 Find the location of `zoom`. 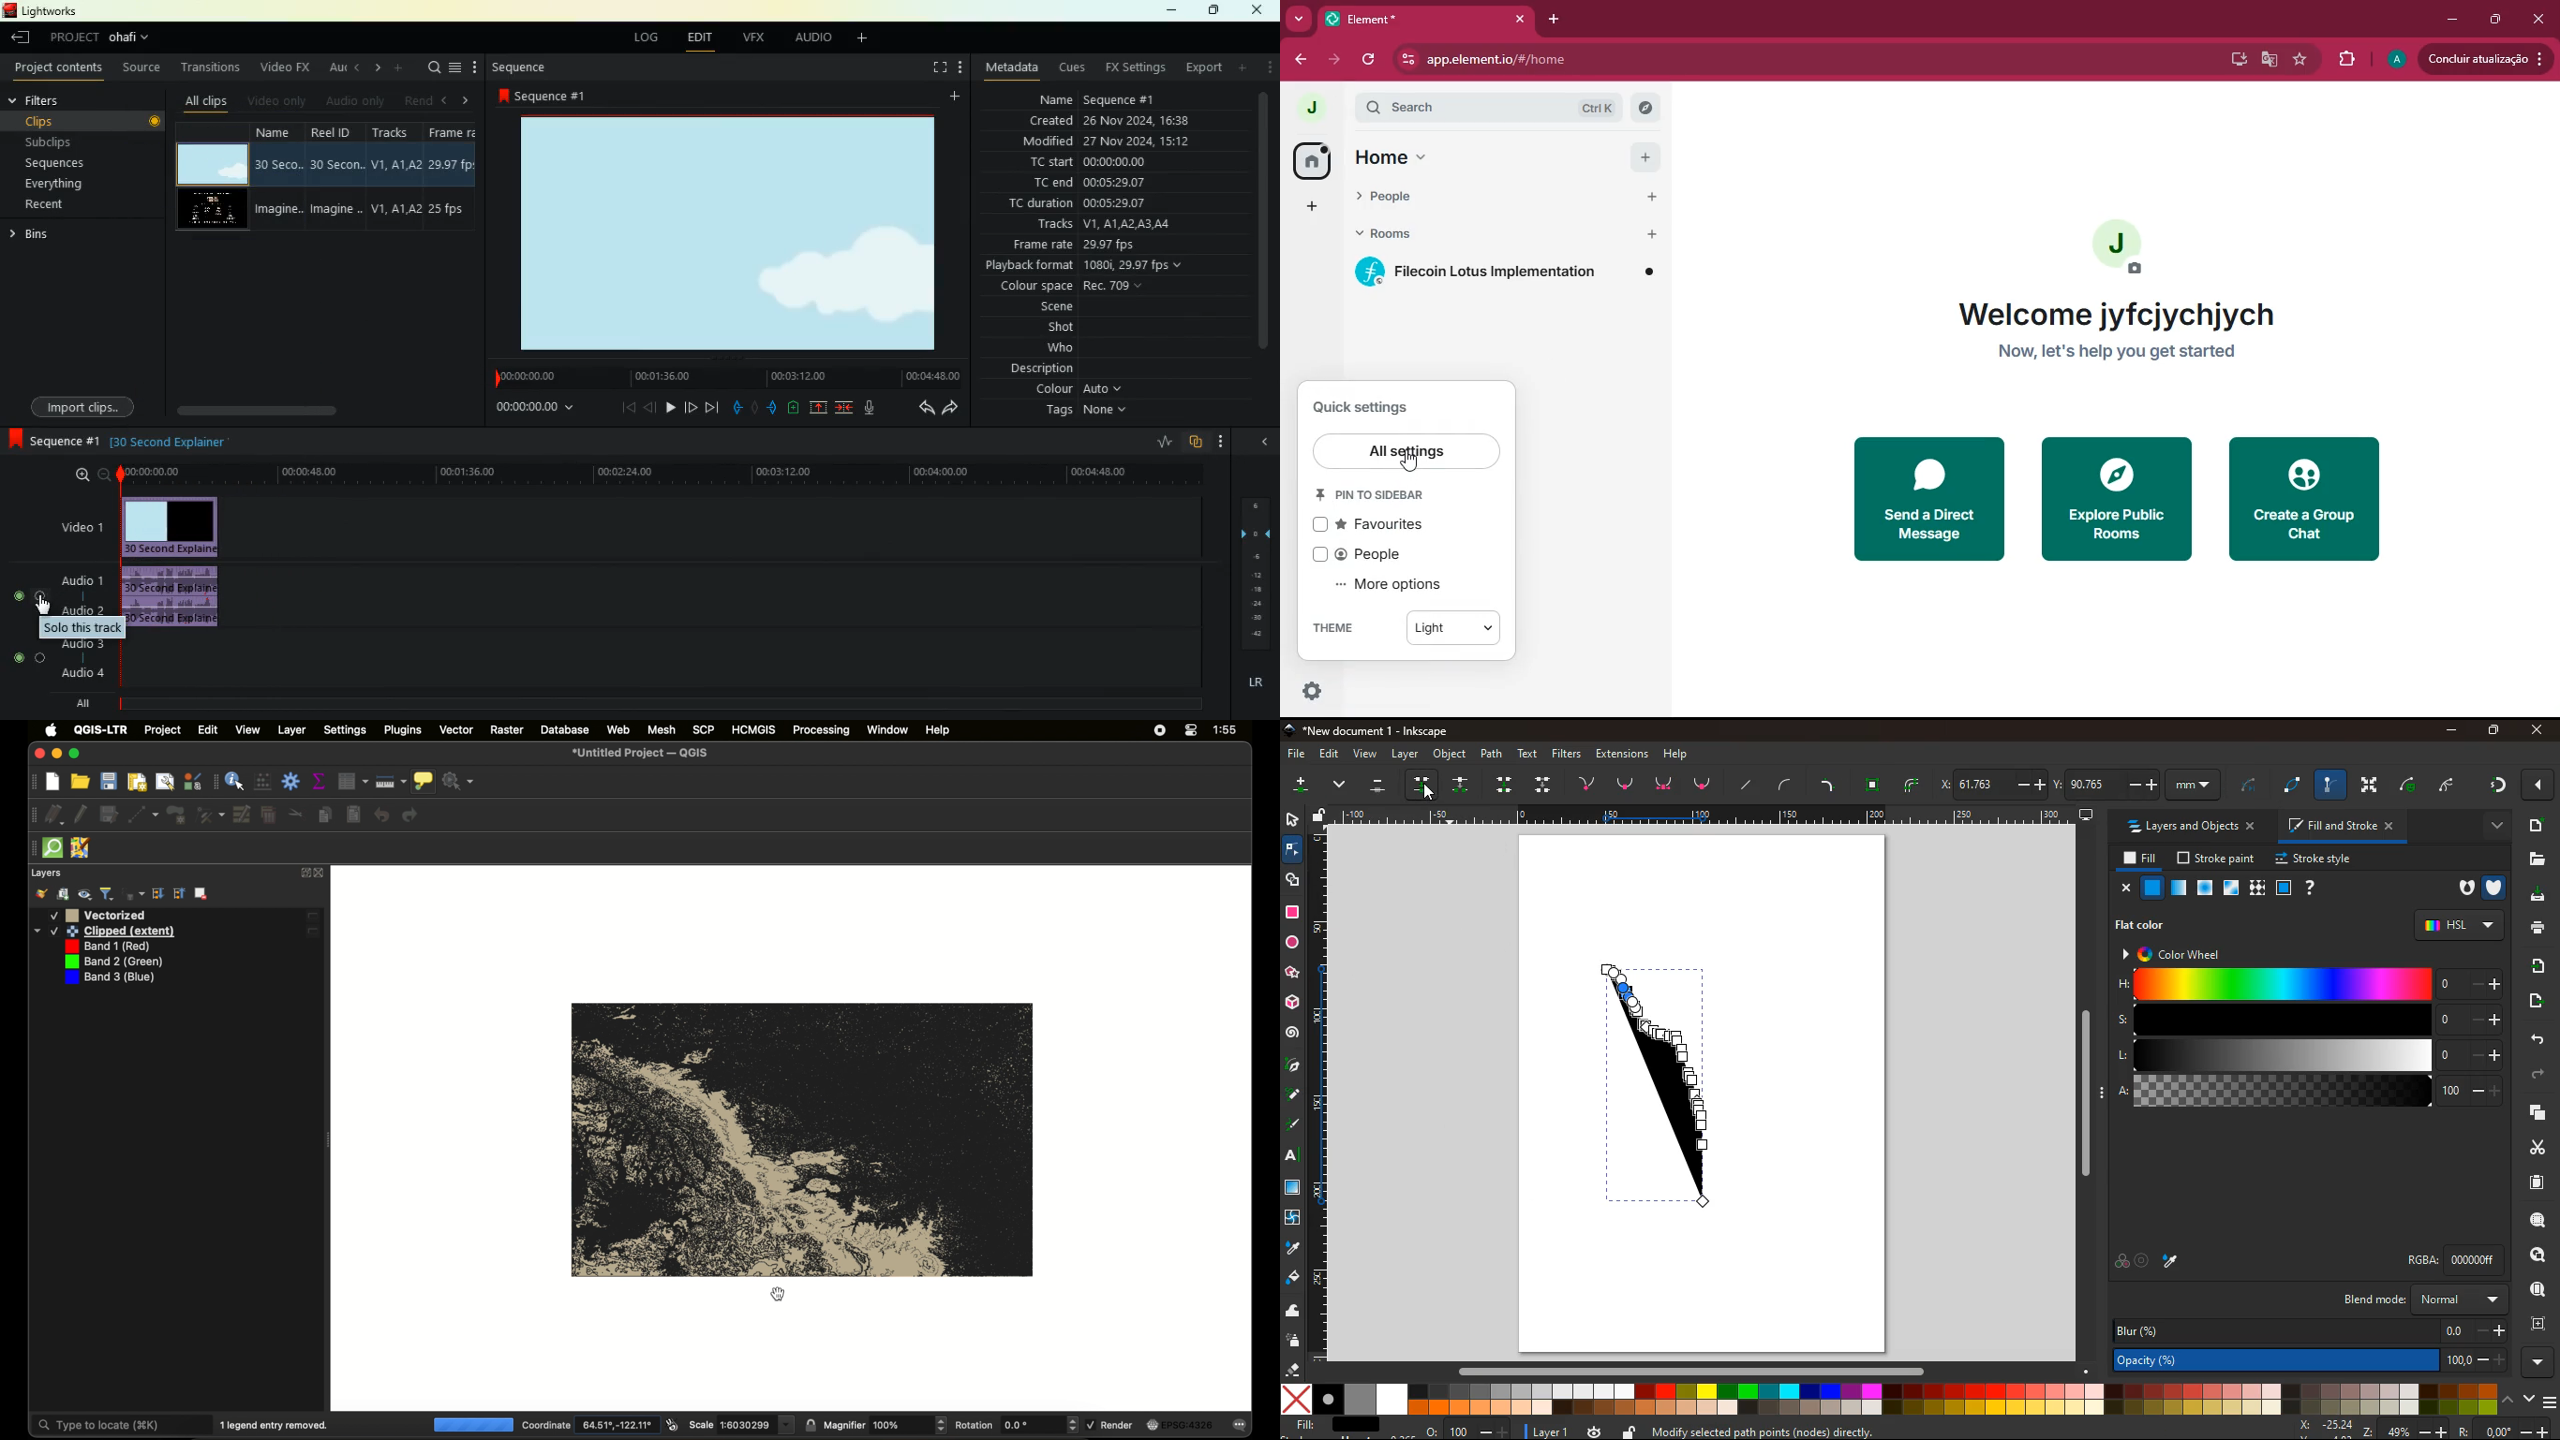

zoom is located at coordinates (85, 474).